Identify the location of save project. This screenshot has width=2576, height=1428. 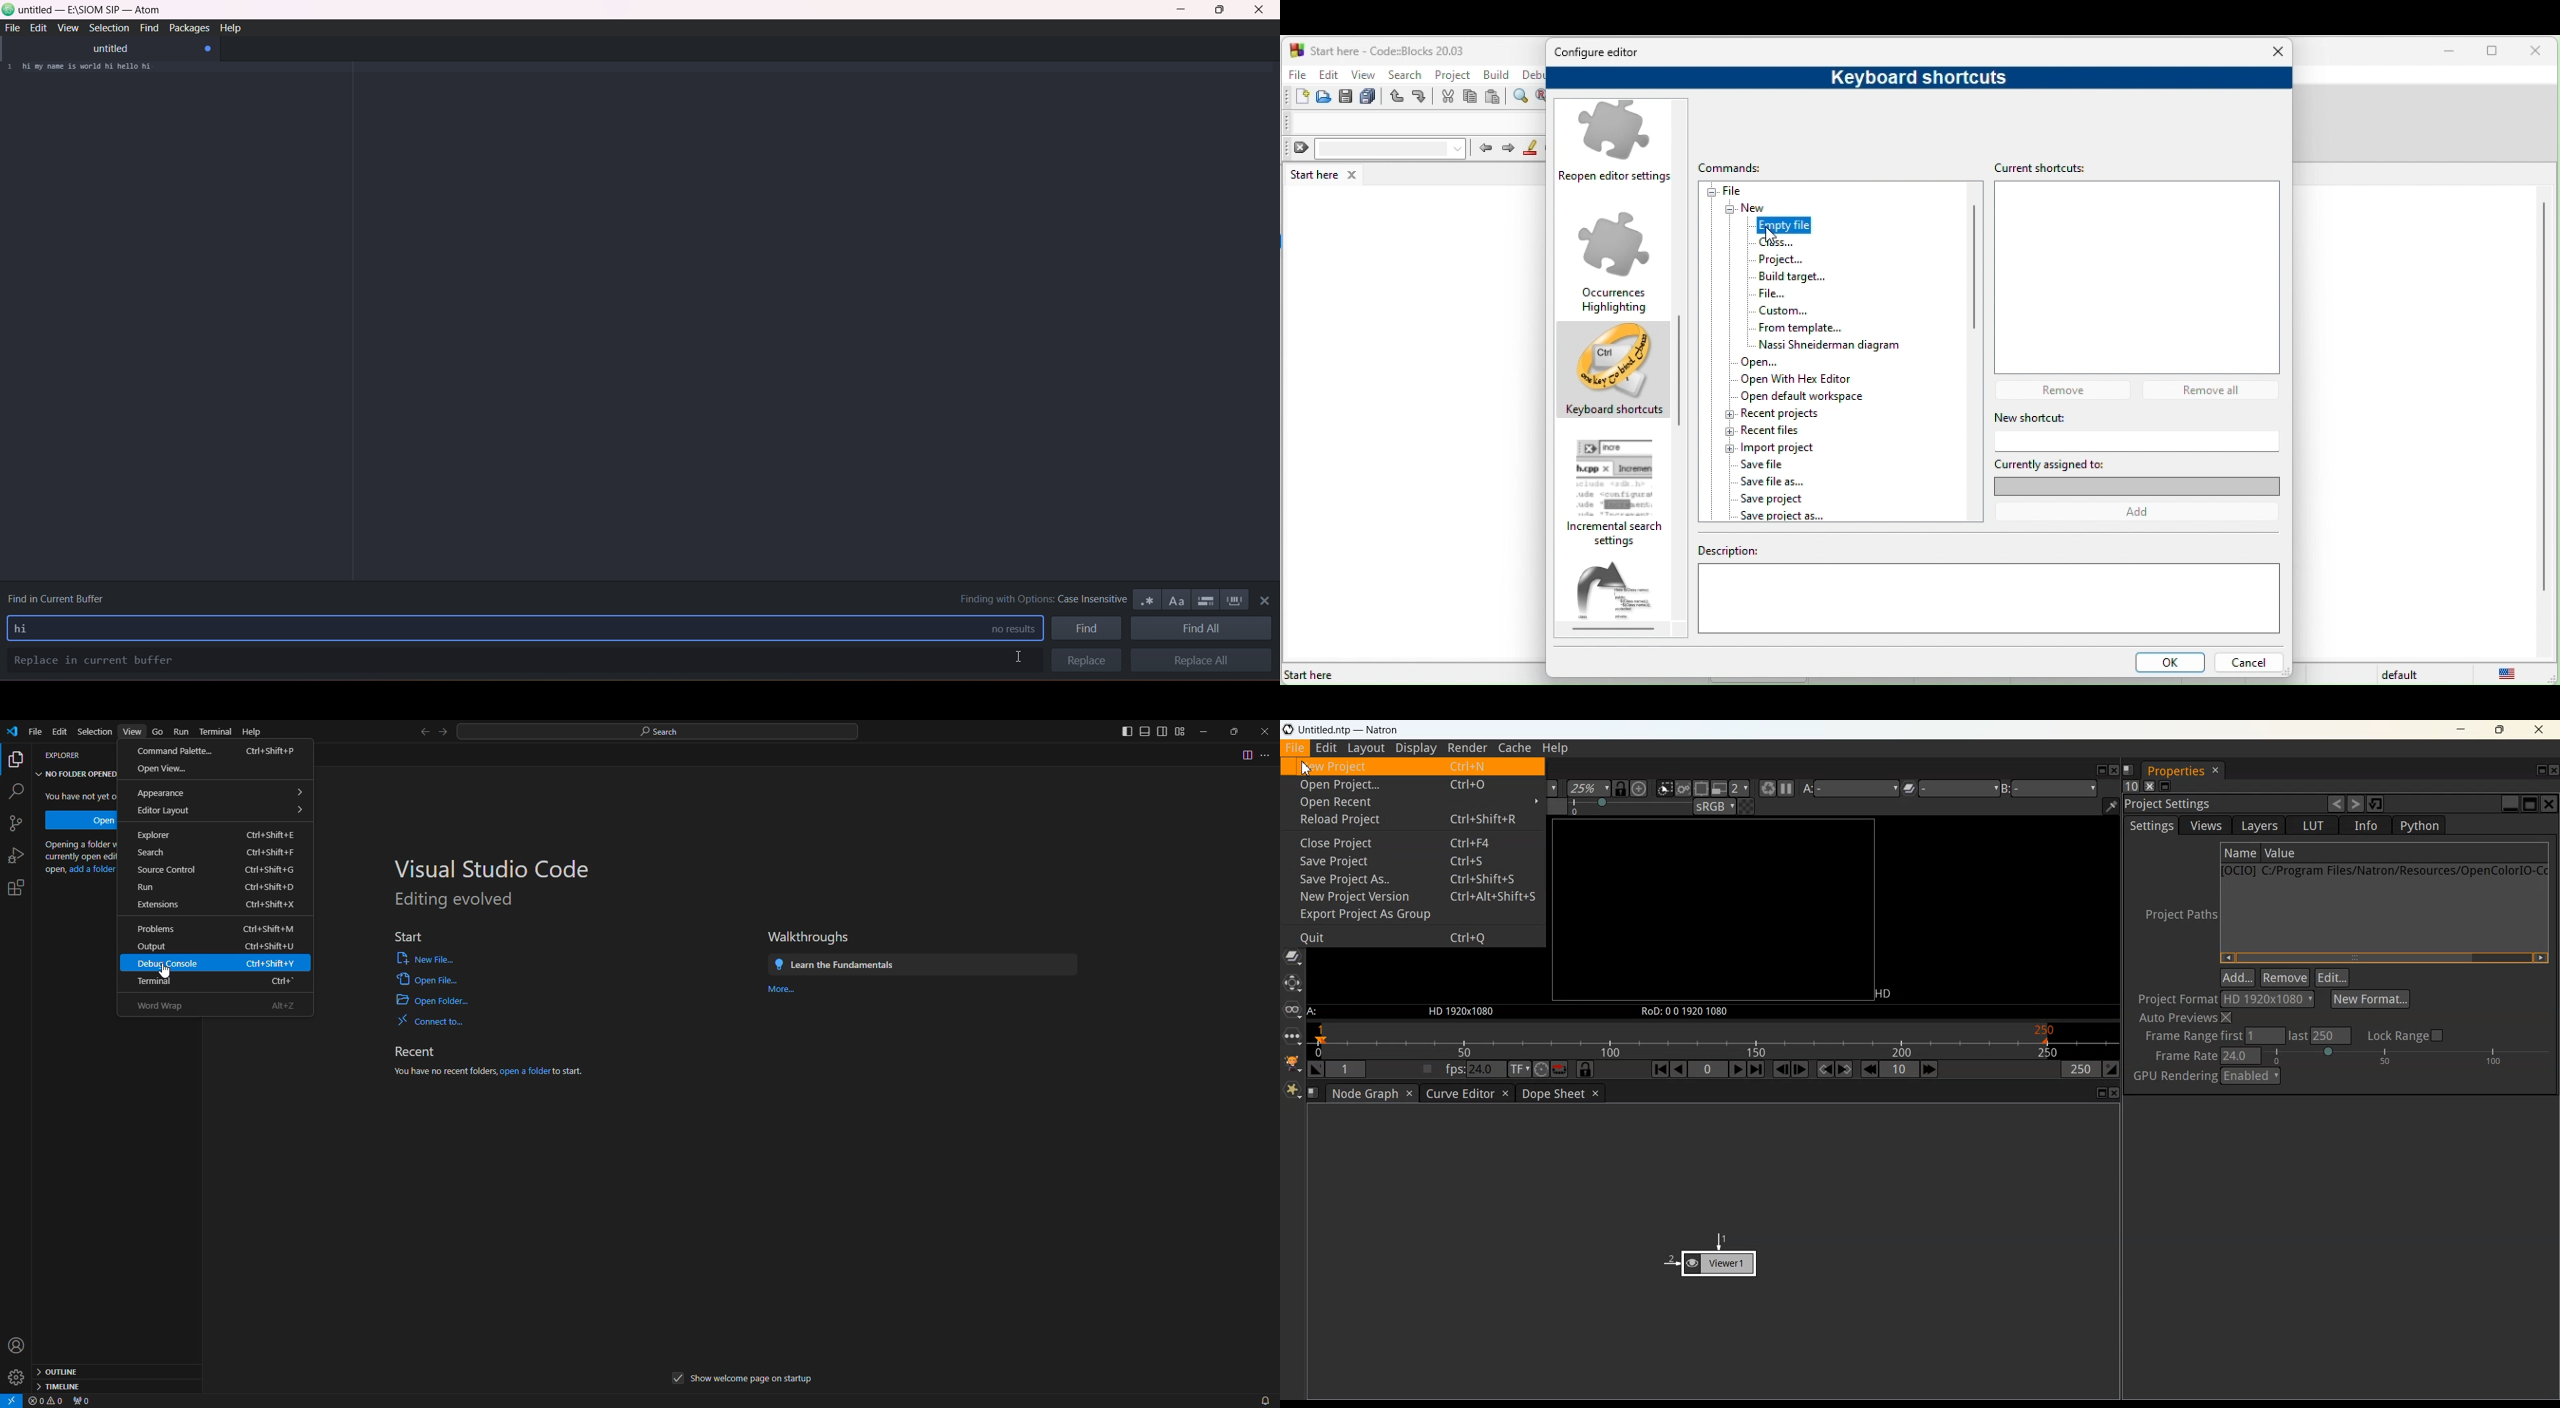
(1785, 499).